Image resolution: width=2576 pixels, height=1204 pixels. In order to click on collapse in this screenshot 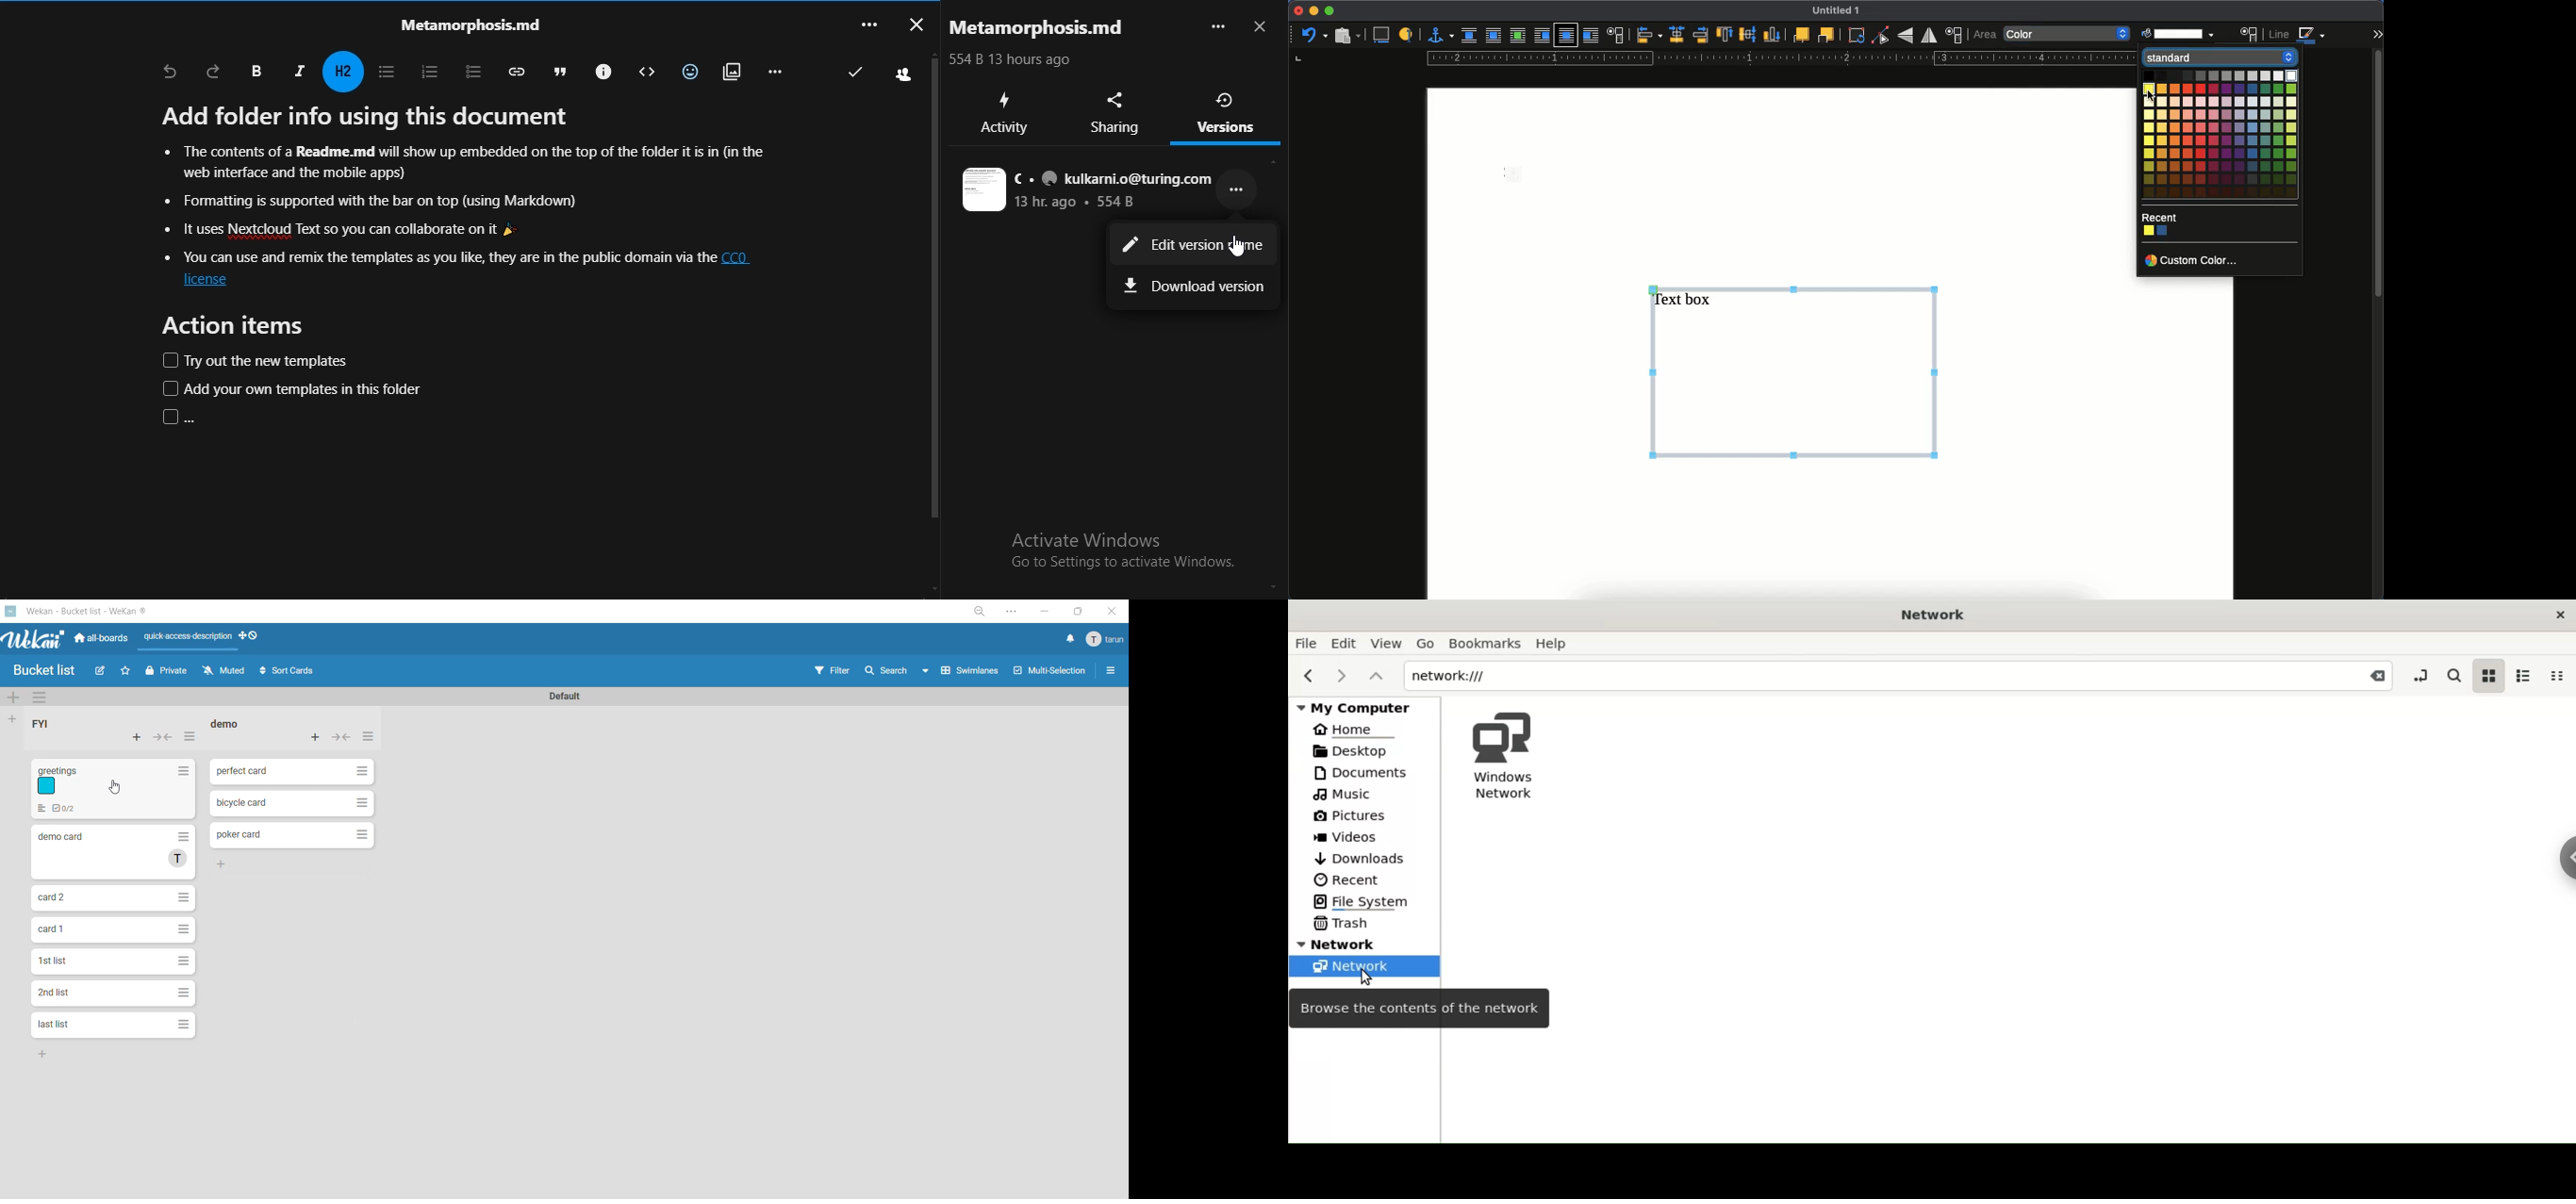, I will do `click(165, 737)`.